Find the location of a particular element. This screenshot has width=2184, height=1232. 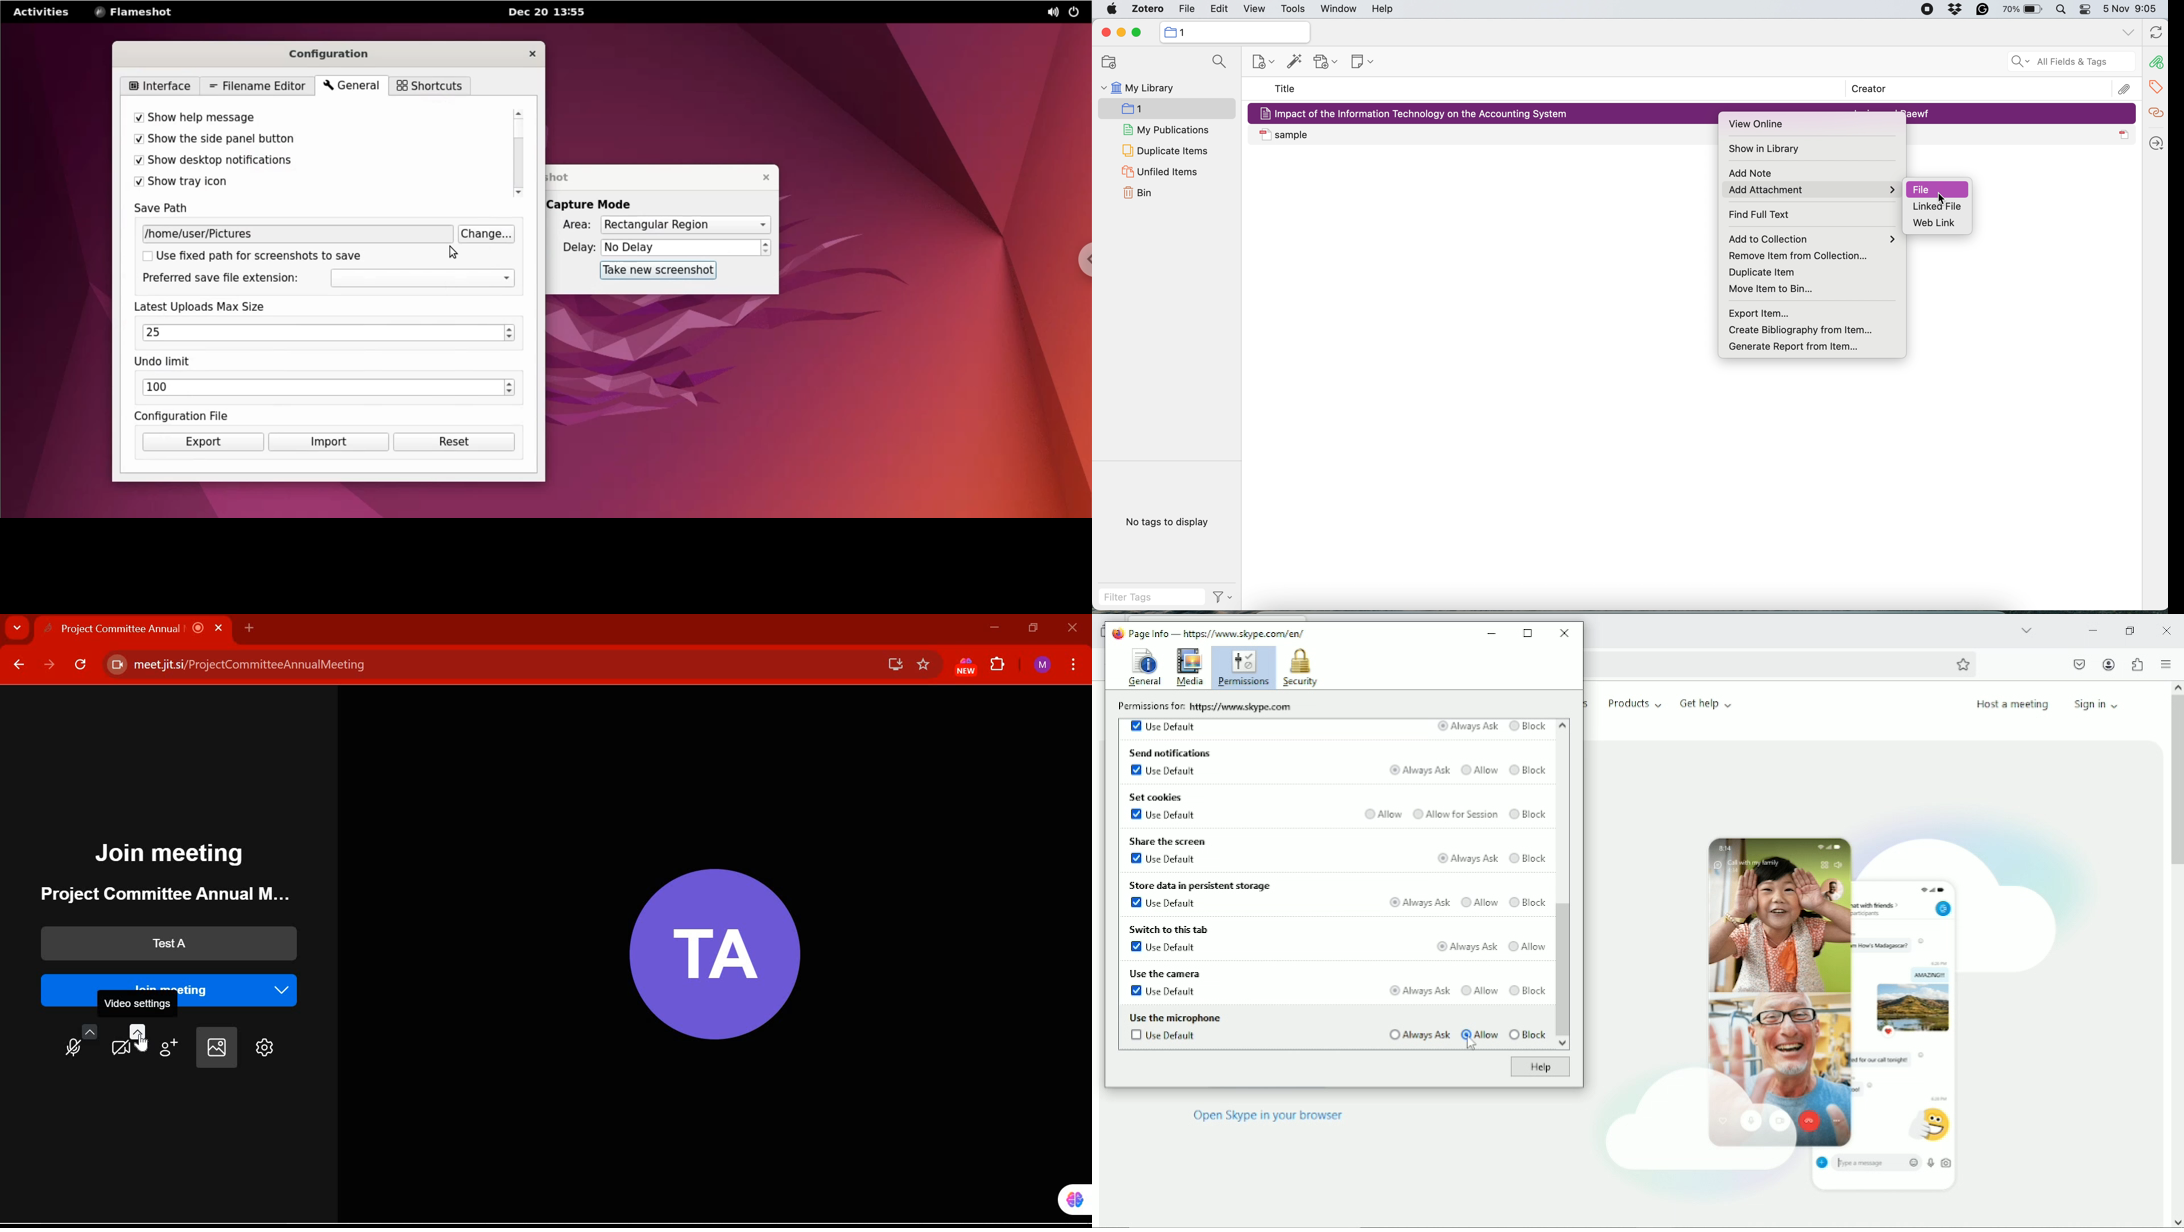

Use default is located at coordinates (1164, 991).